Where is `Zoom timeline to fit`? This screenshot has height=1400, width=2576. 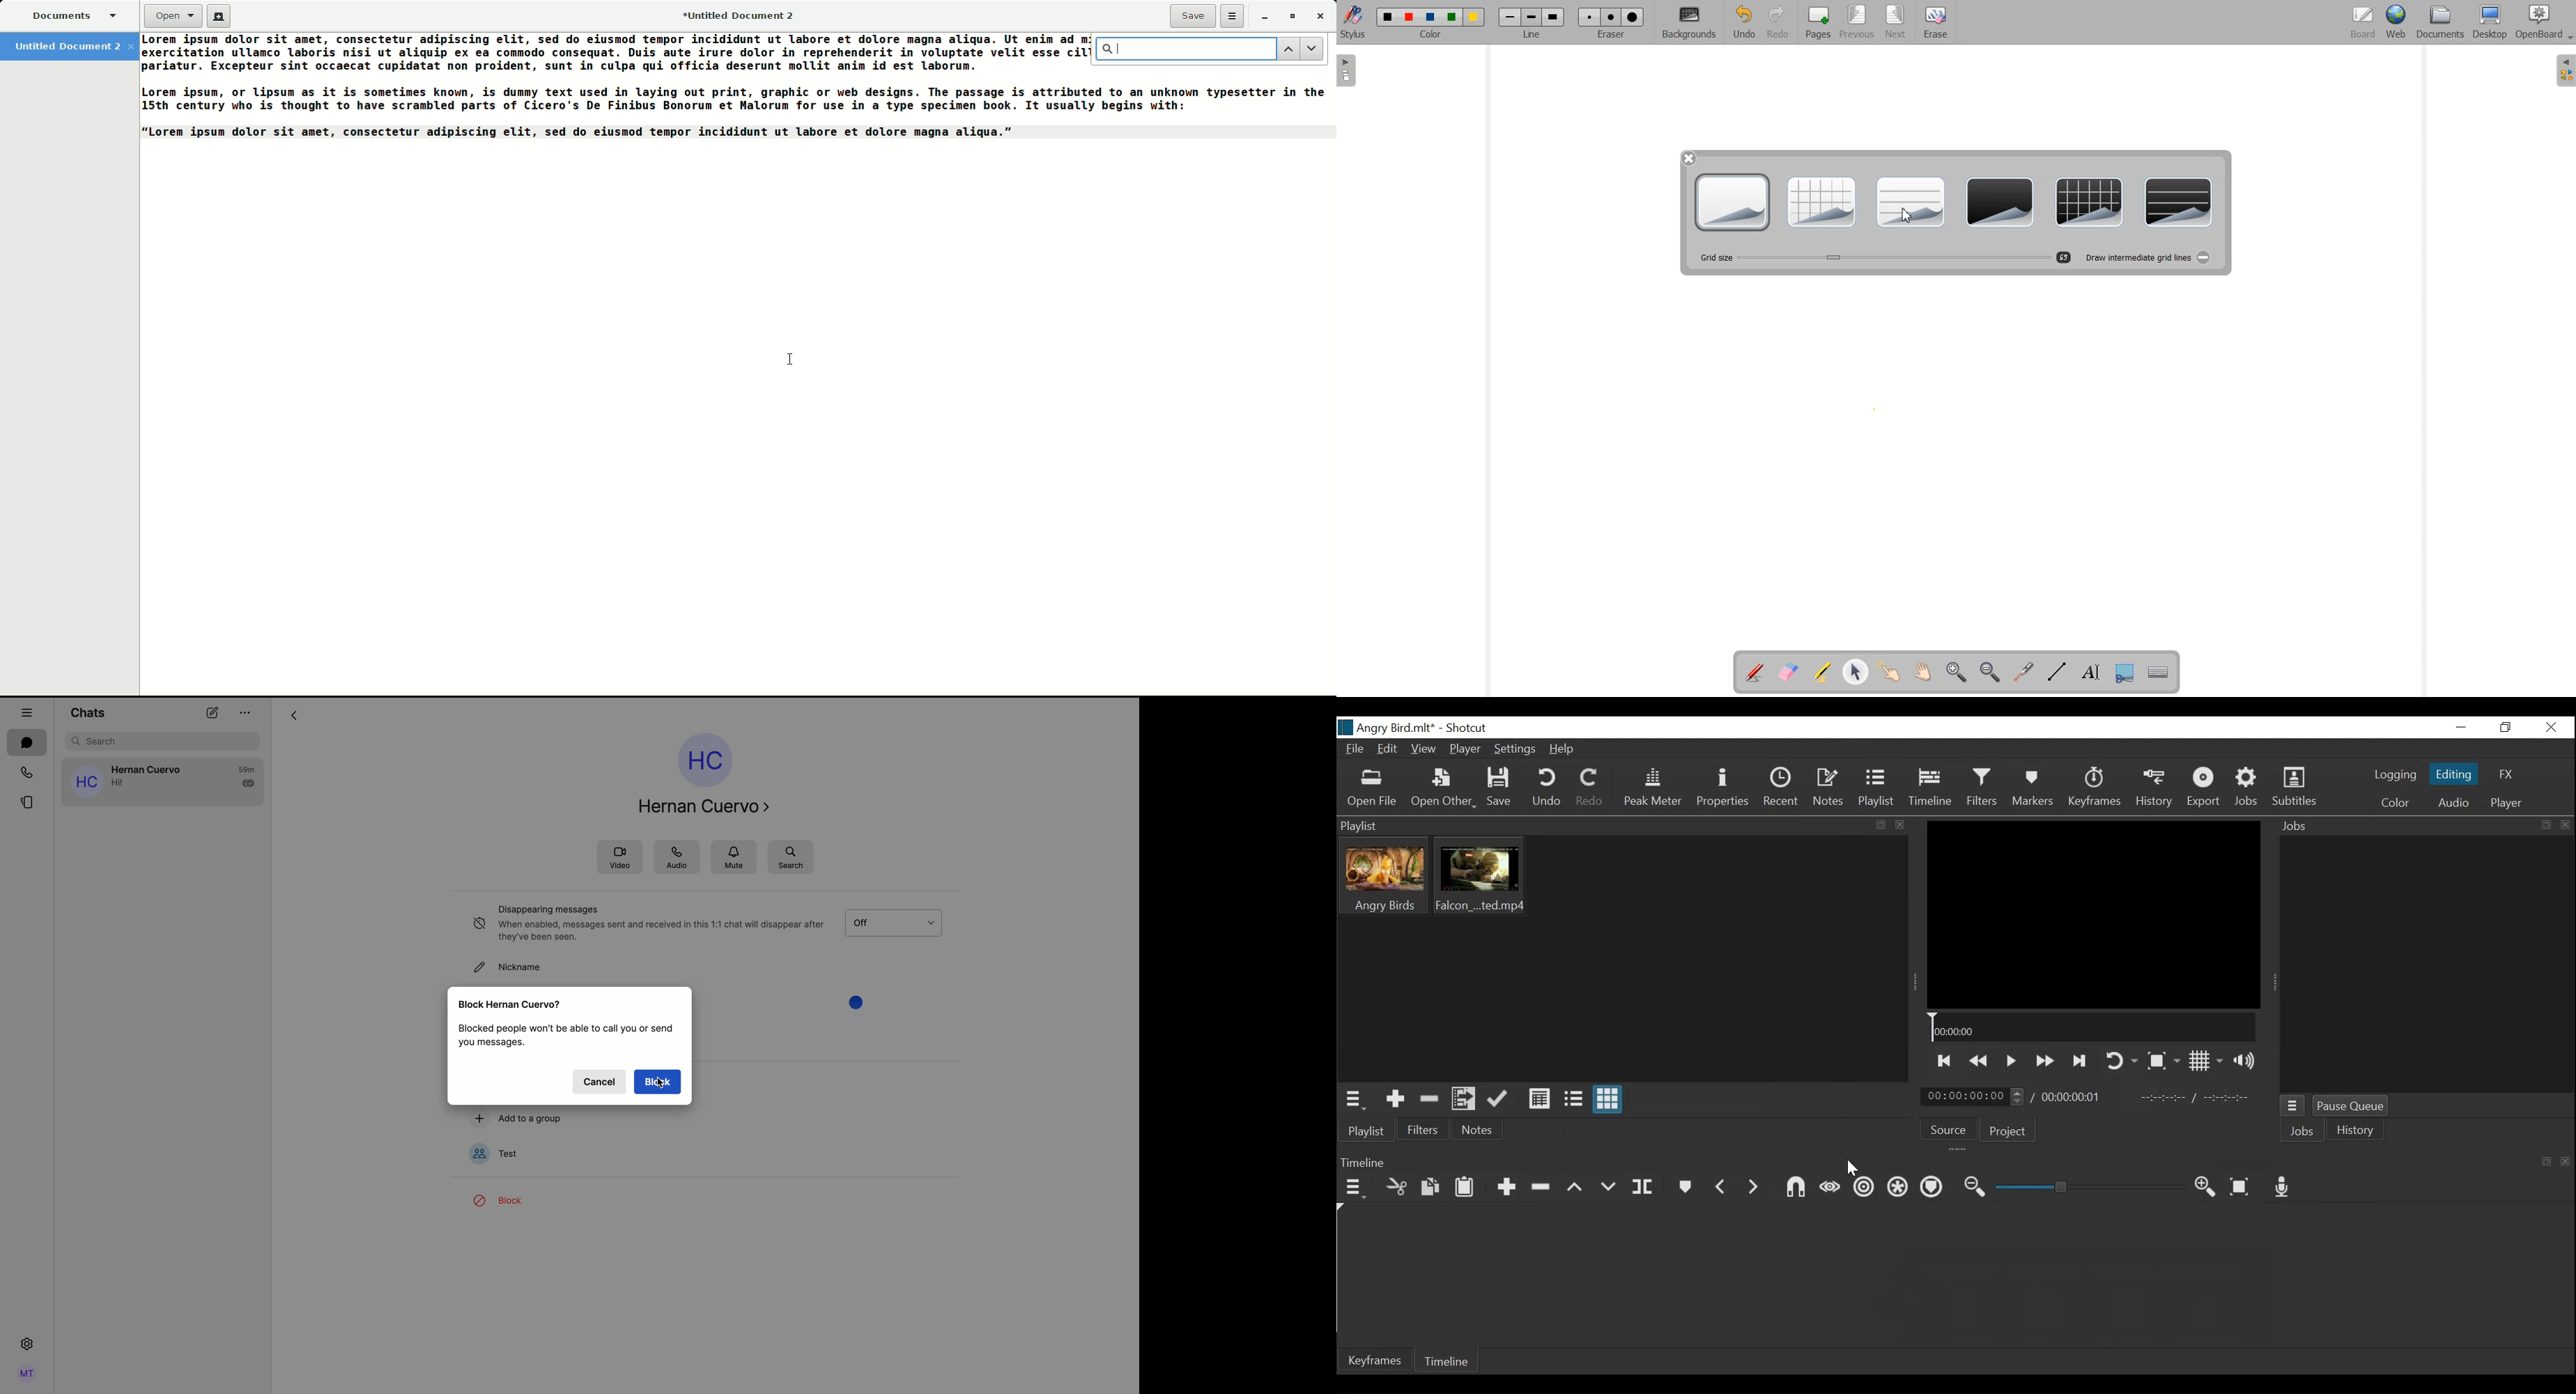
Zoom timeline to fit is located at coordinates (2241, 1187).